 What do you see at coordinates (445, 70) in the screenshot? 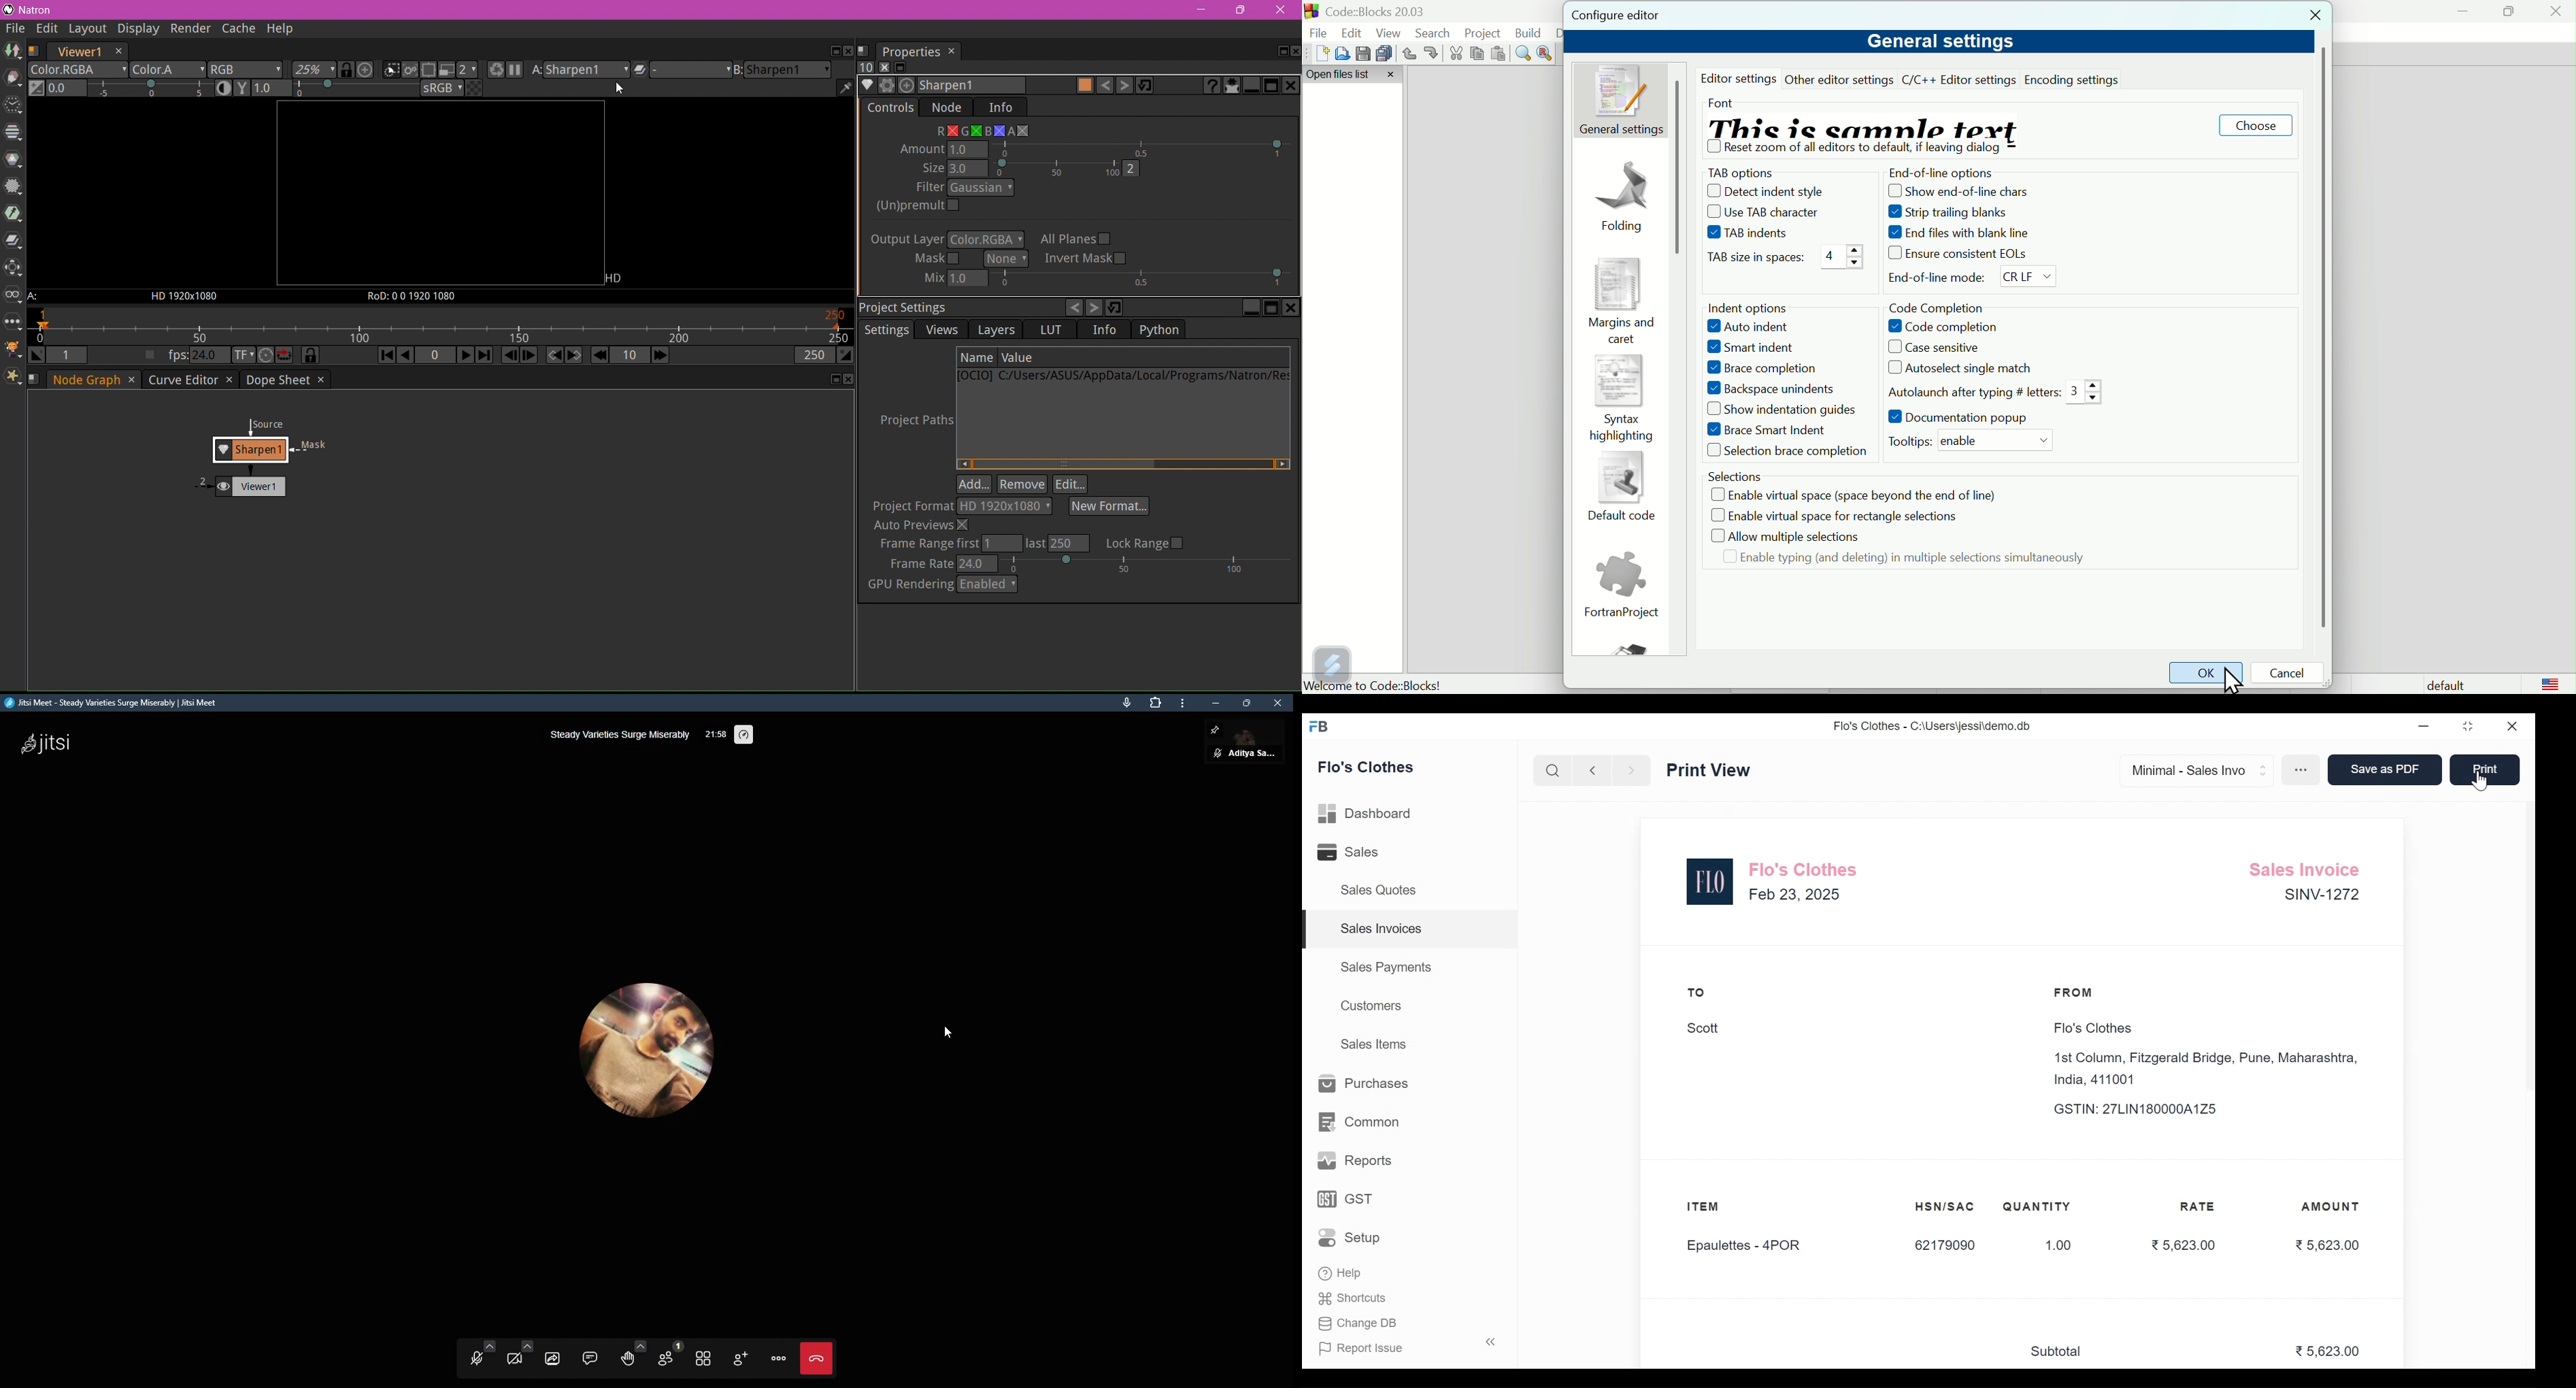
I see `Proxy mode` at bounding box center [445, 70].